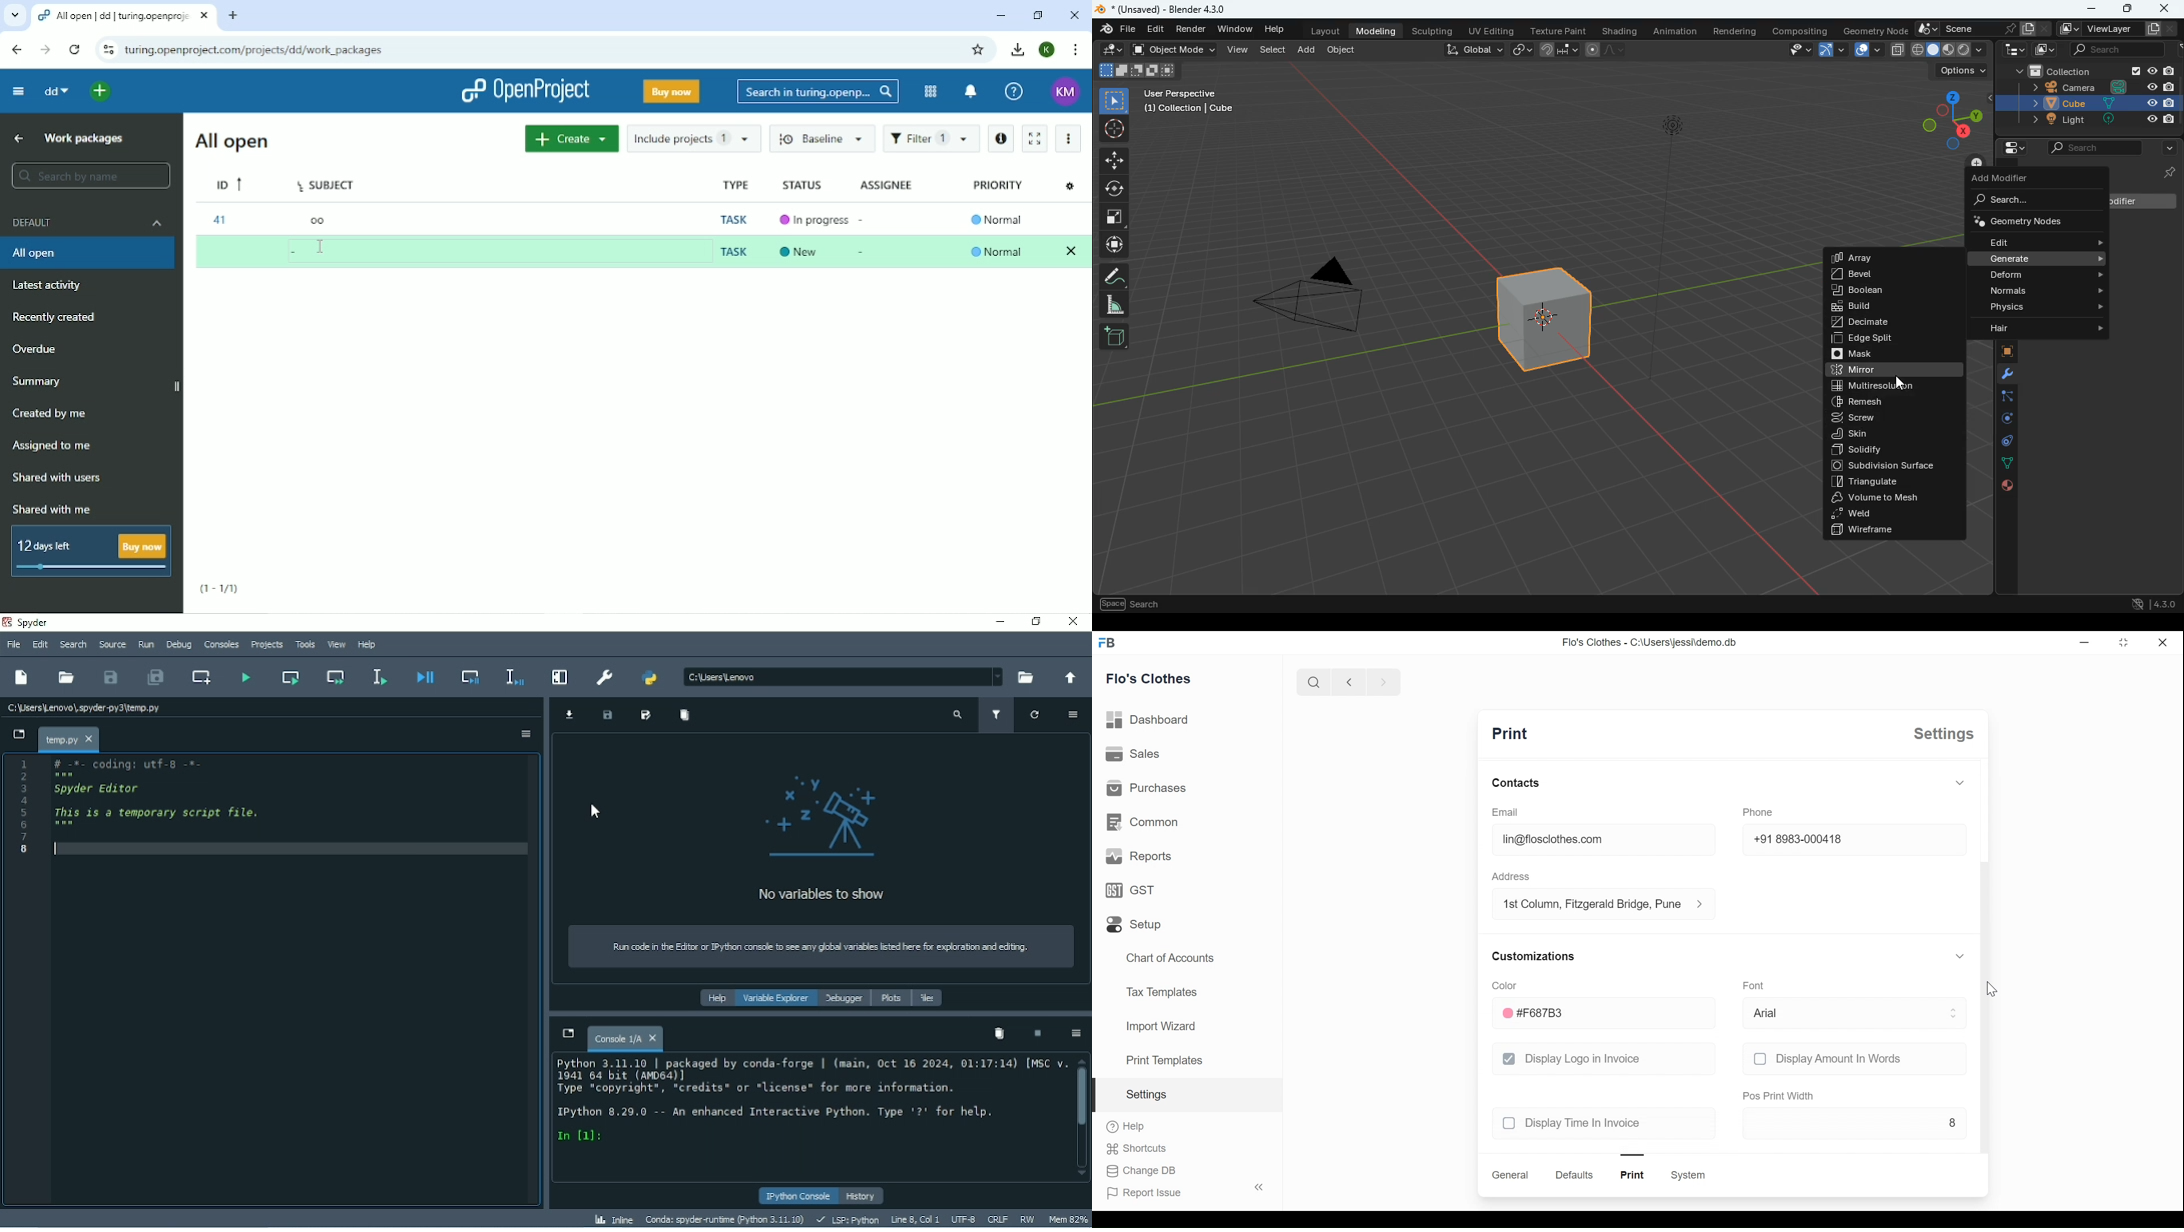 This screenshot has width=2184, height=1232. Describe the element at coordinates (2110, 50) in the screenshot. I see `search` at that location.